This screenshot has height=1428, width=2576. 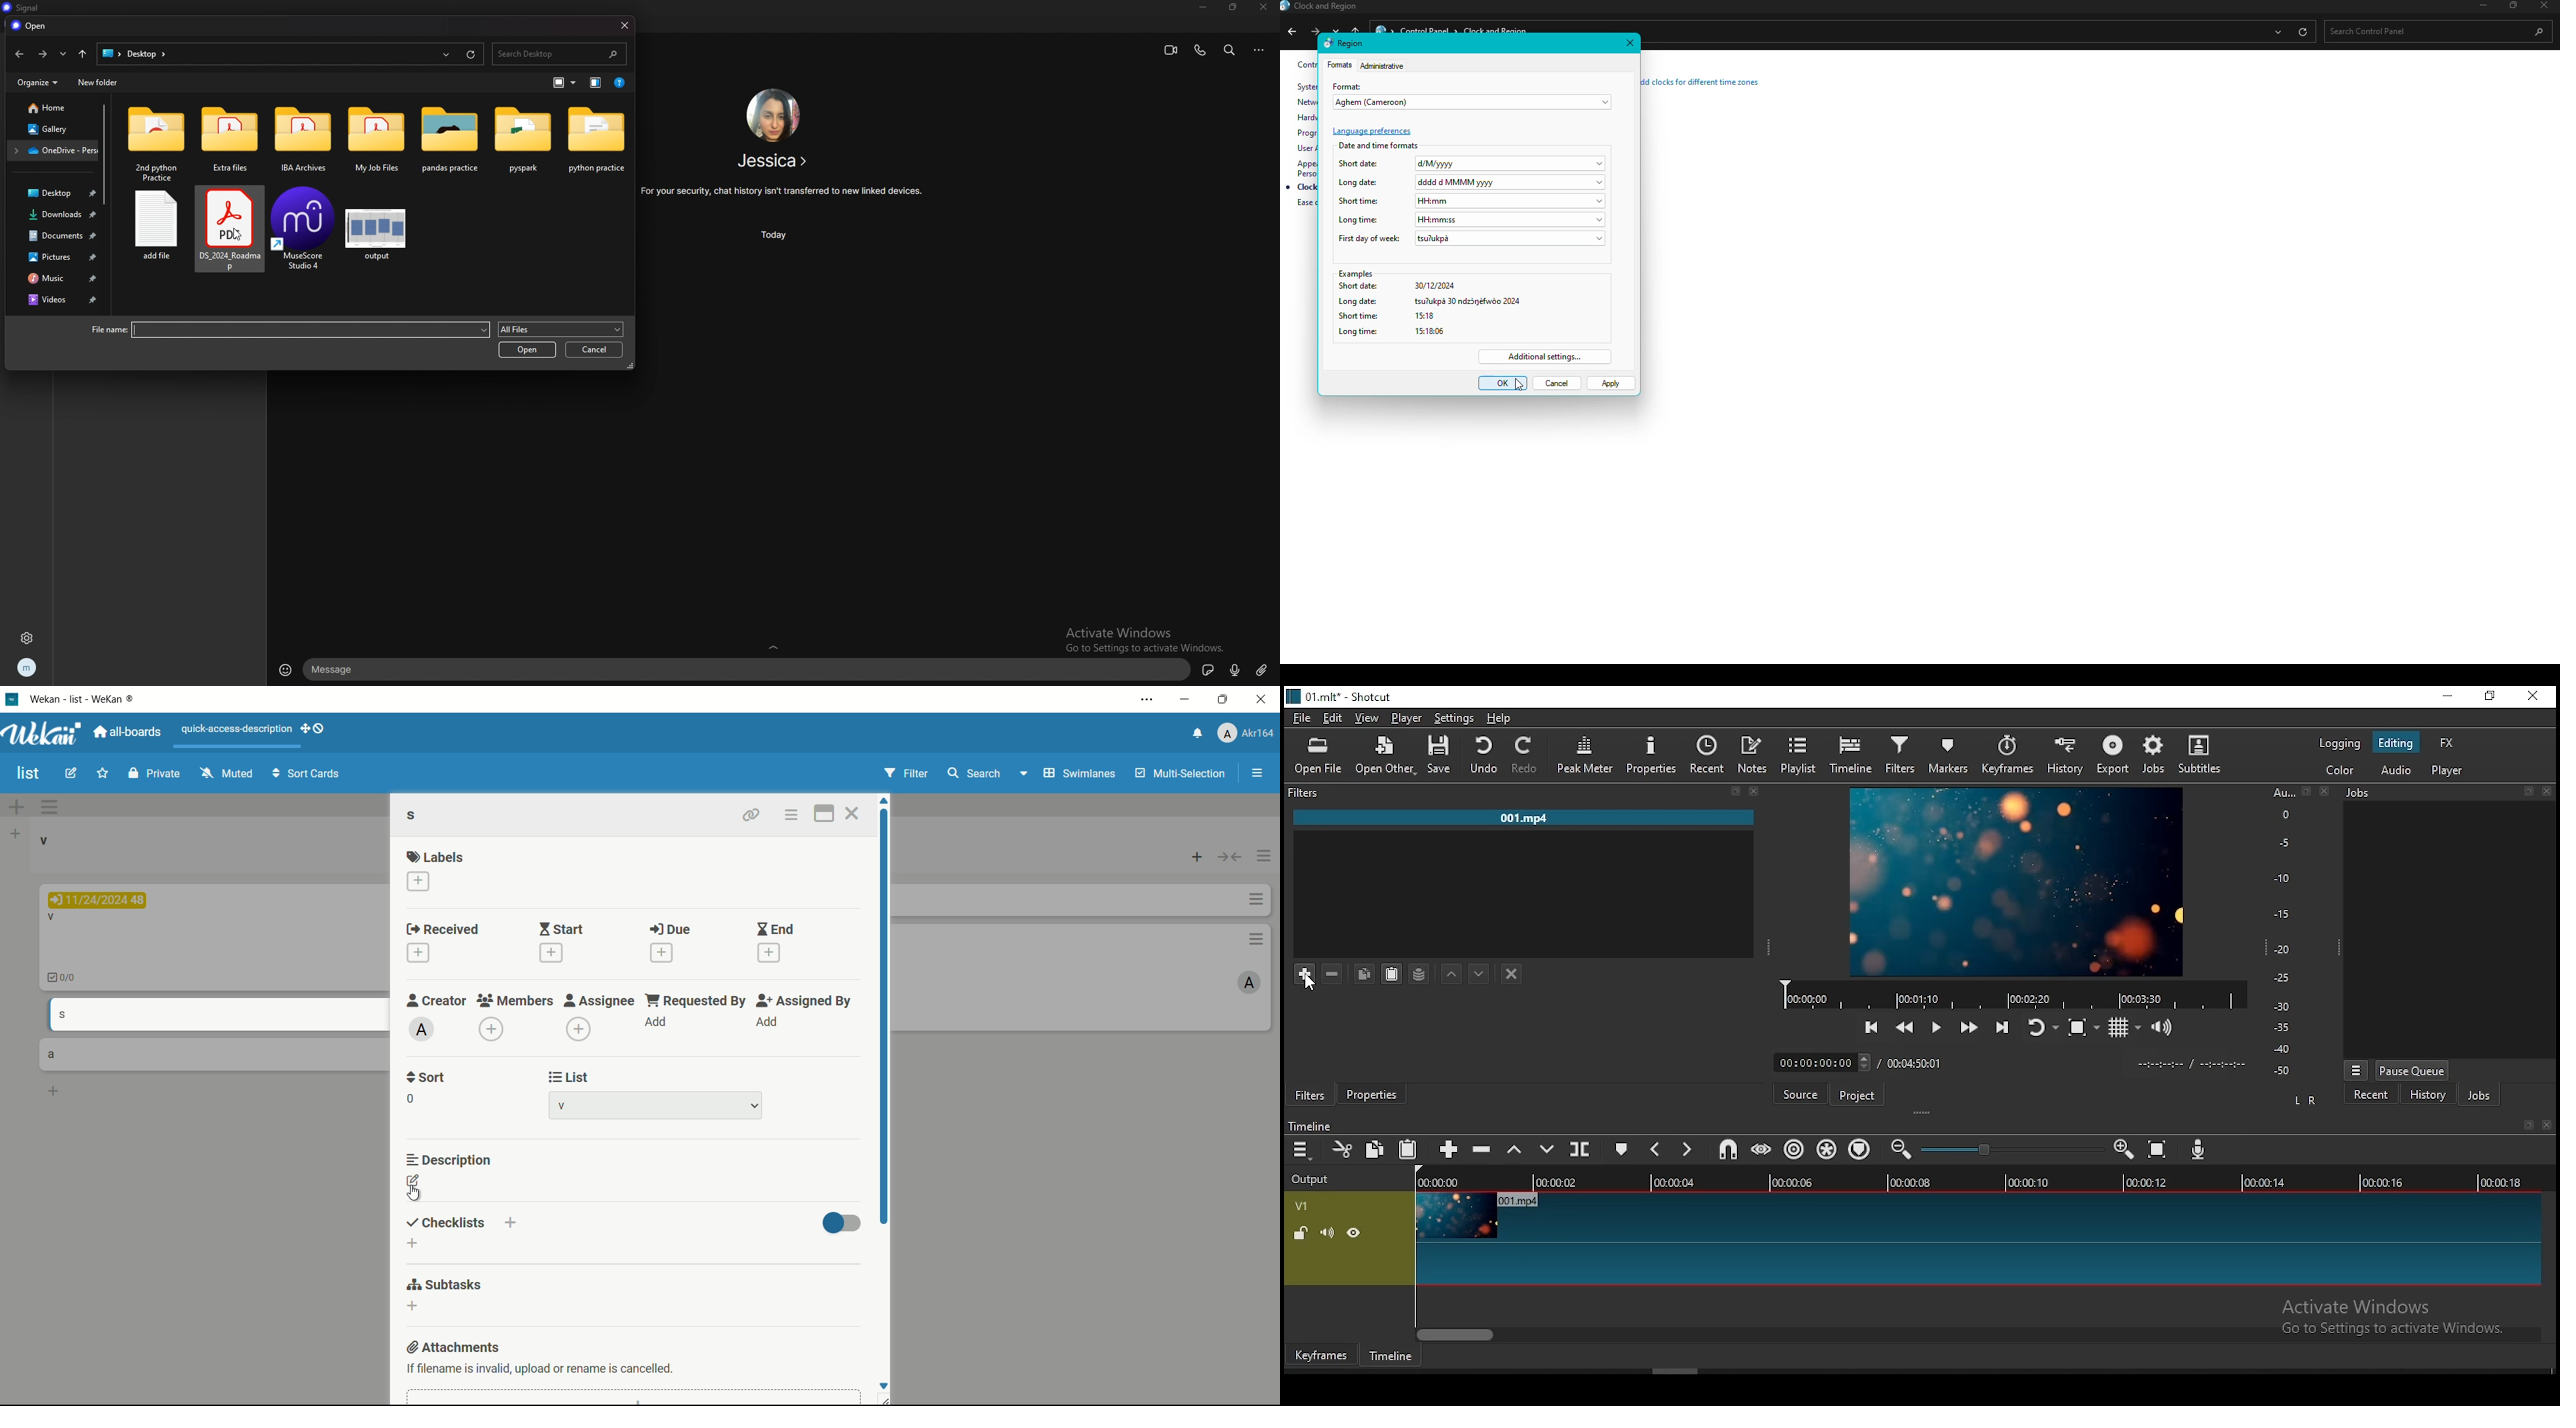 I want to click on next marker, so click(x=1686, y=1149).